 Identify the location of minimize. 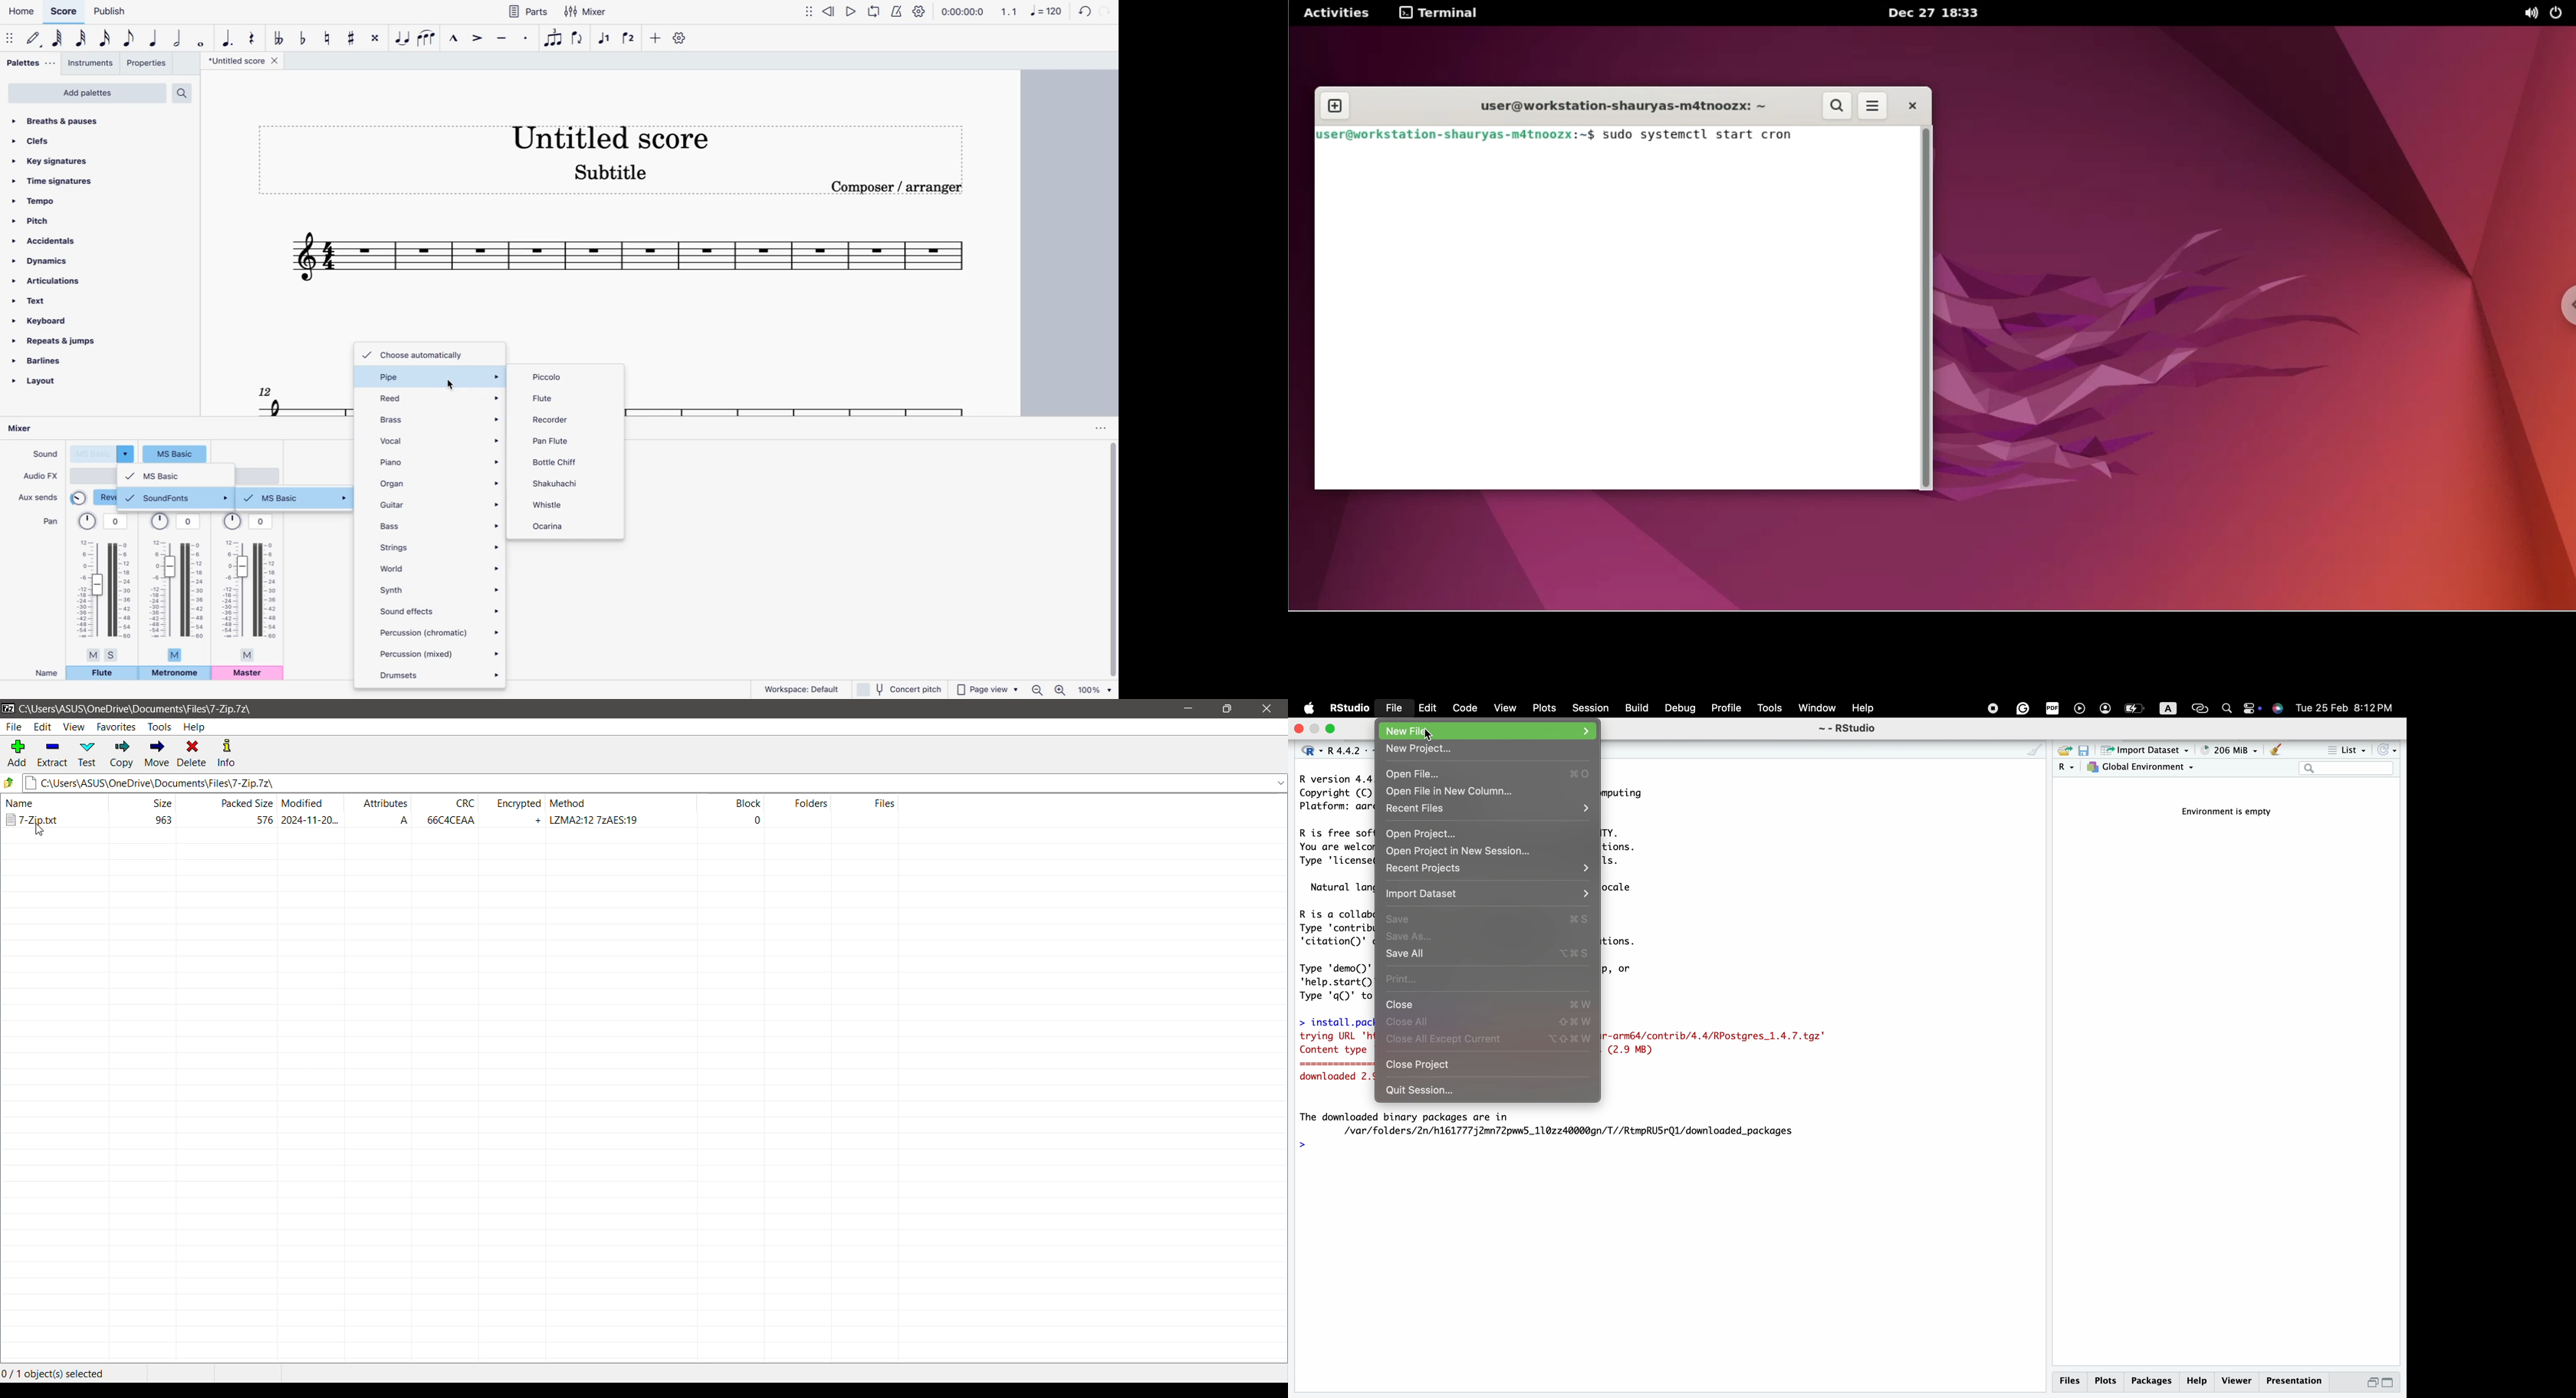
(1317, 729).